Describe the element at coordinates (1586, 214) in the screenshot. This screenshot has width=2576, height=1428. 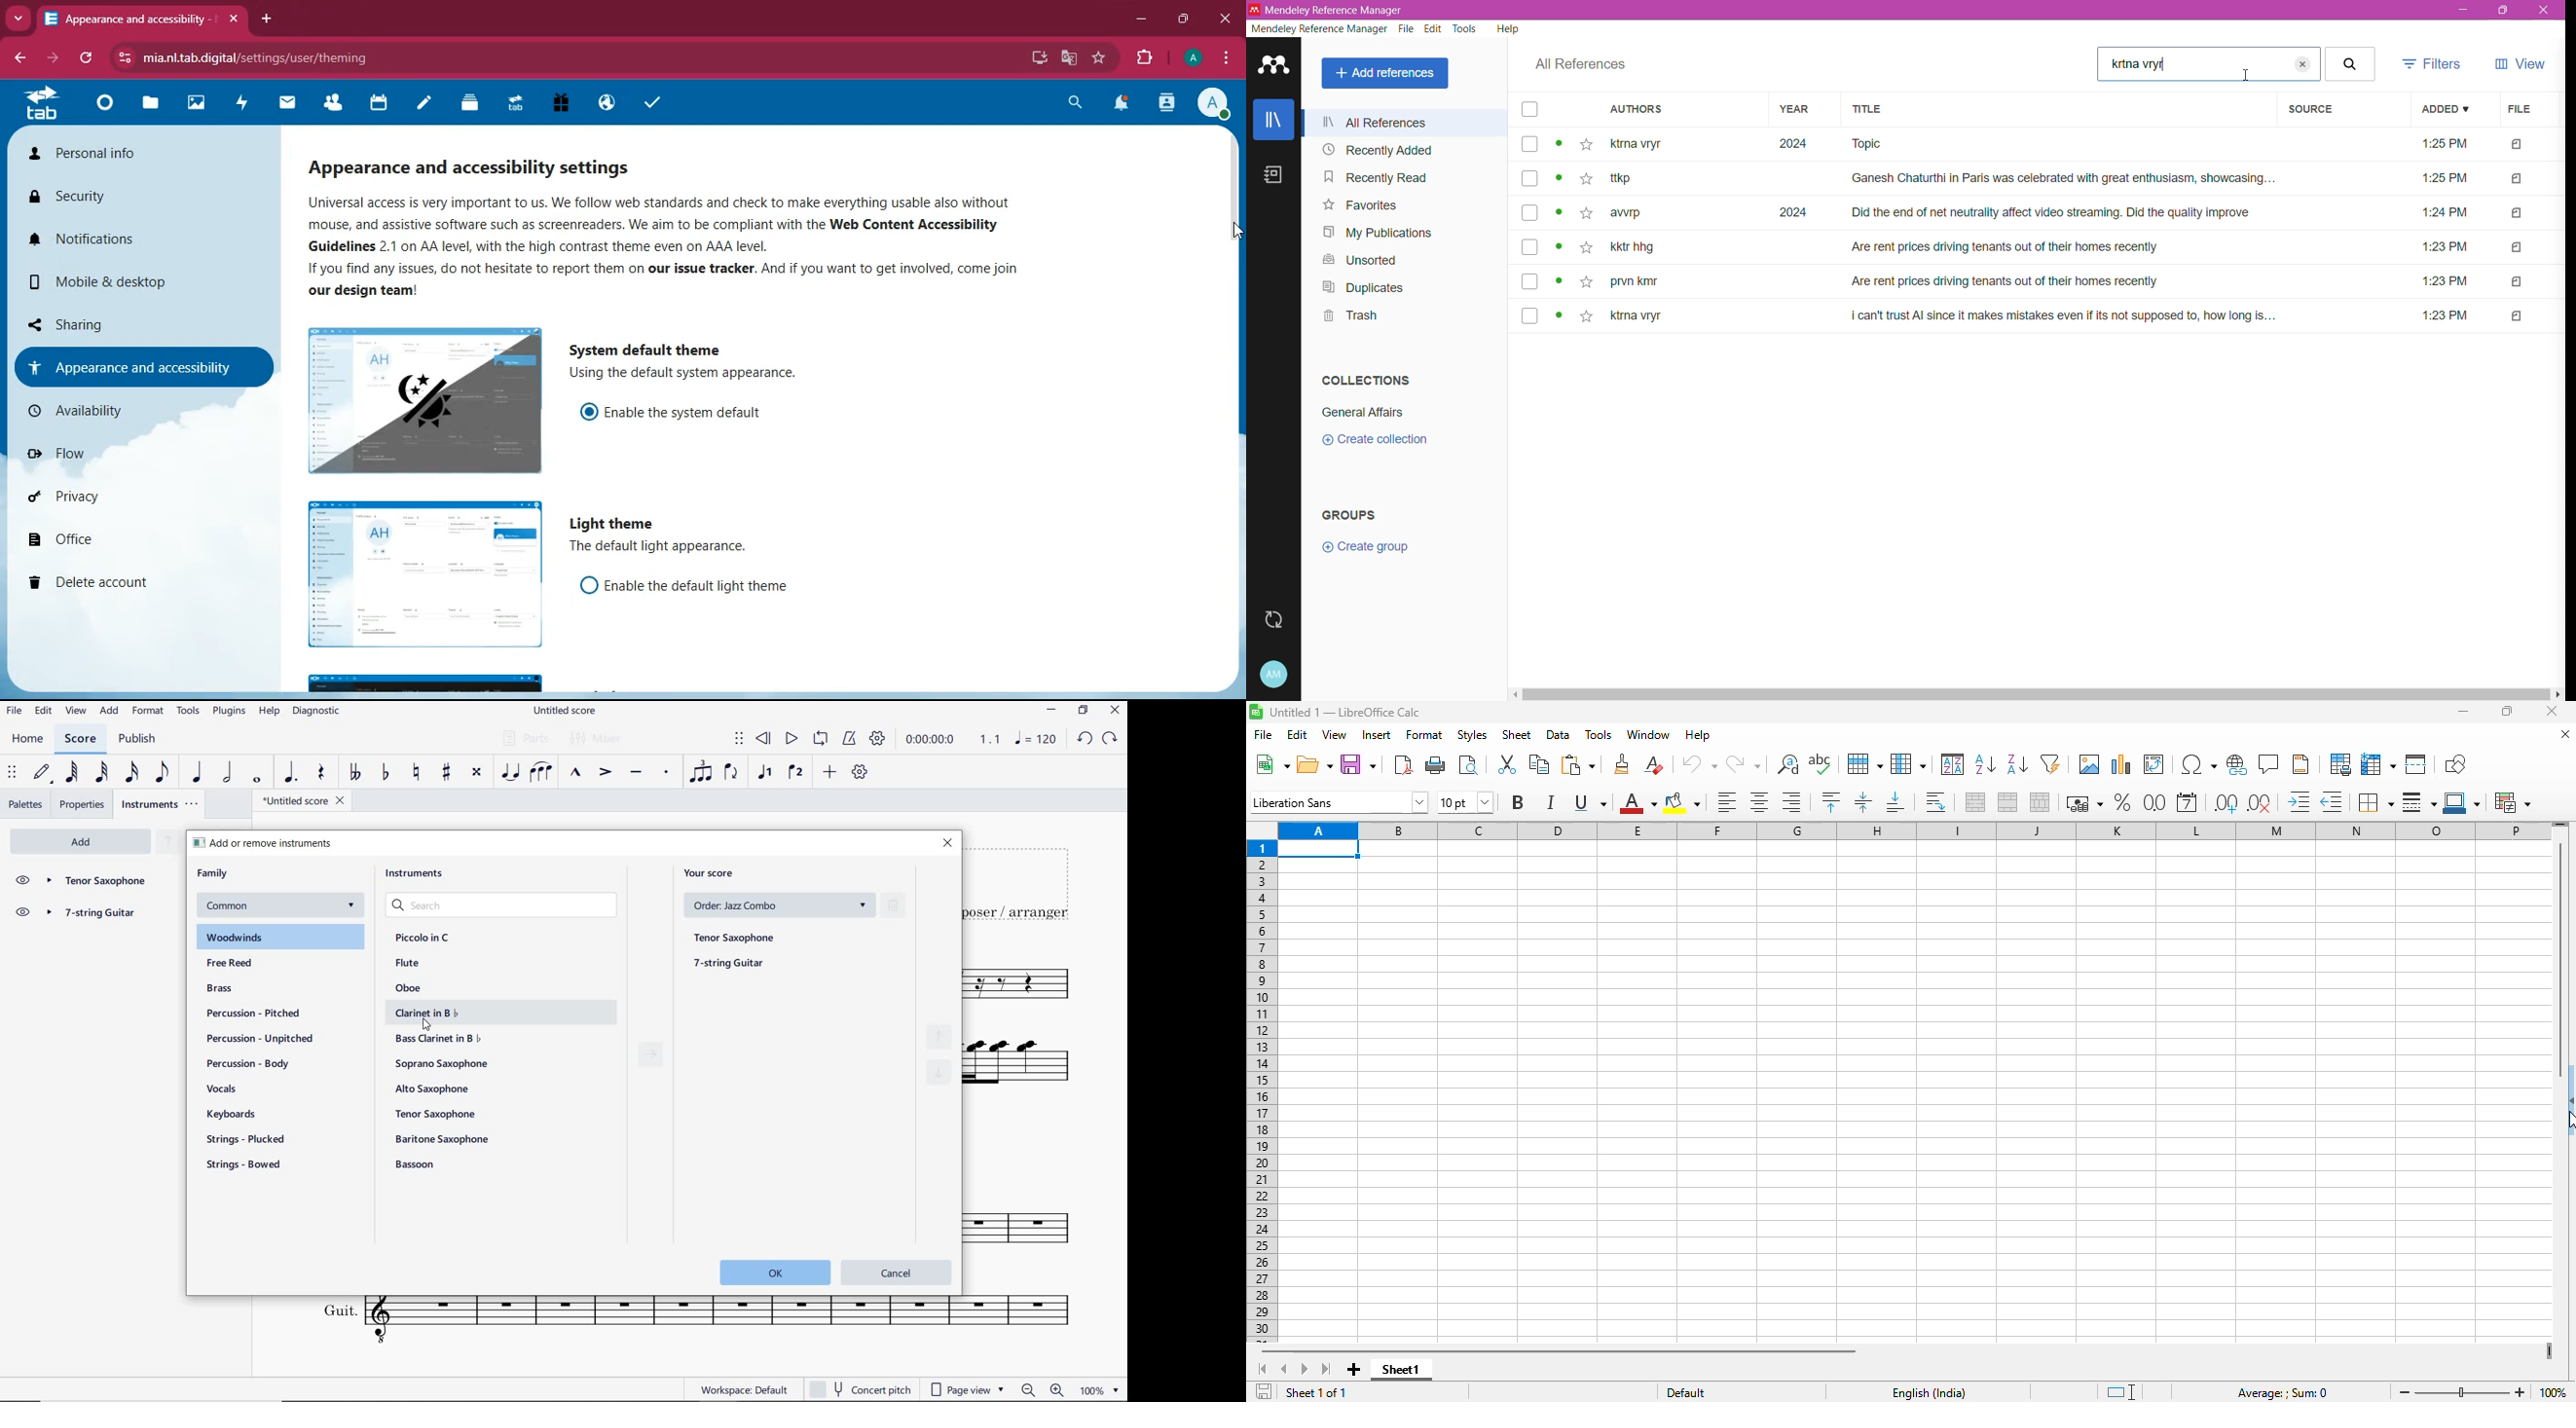
I see `click here to add to favourites` at that location.